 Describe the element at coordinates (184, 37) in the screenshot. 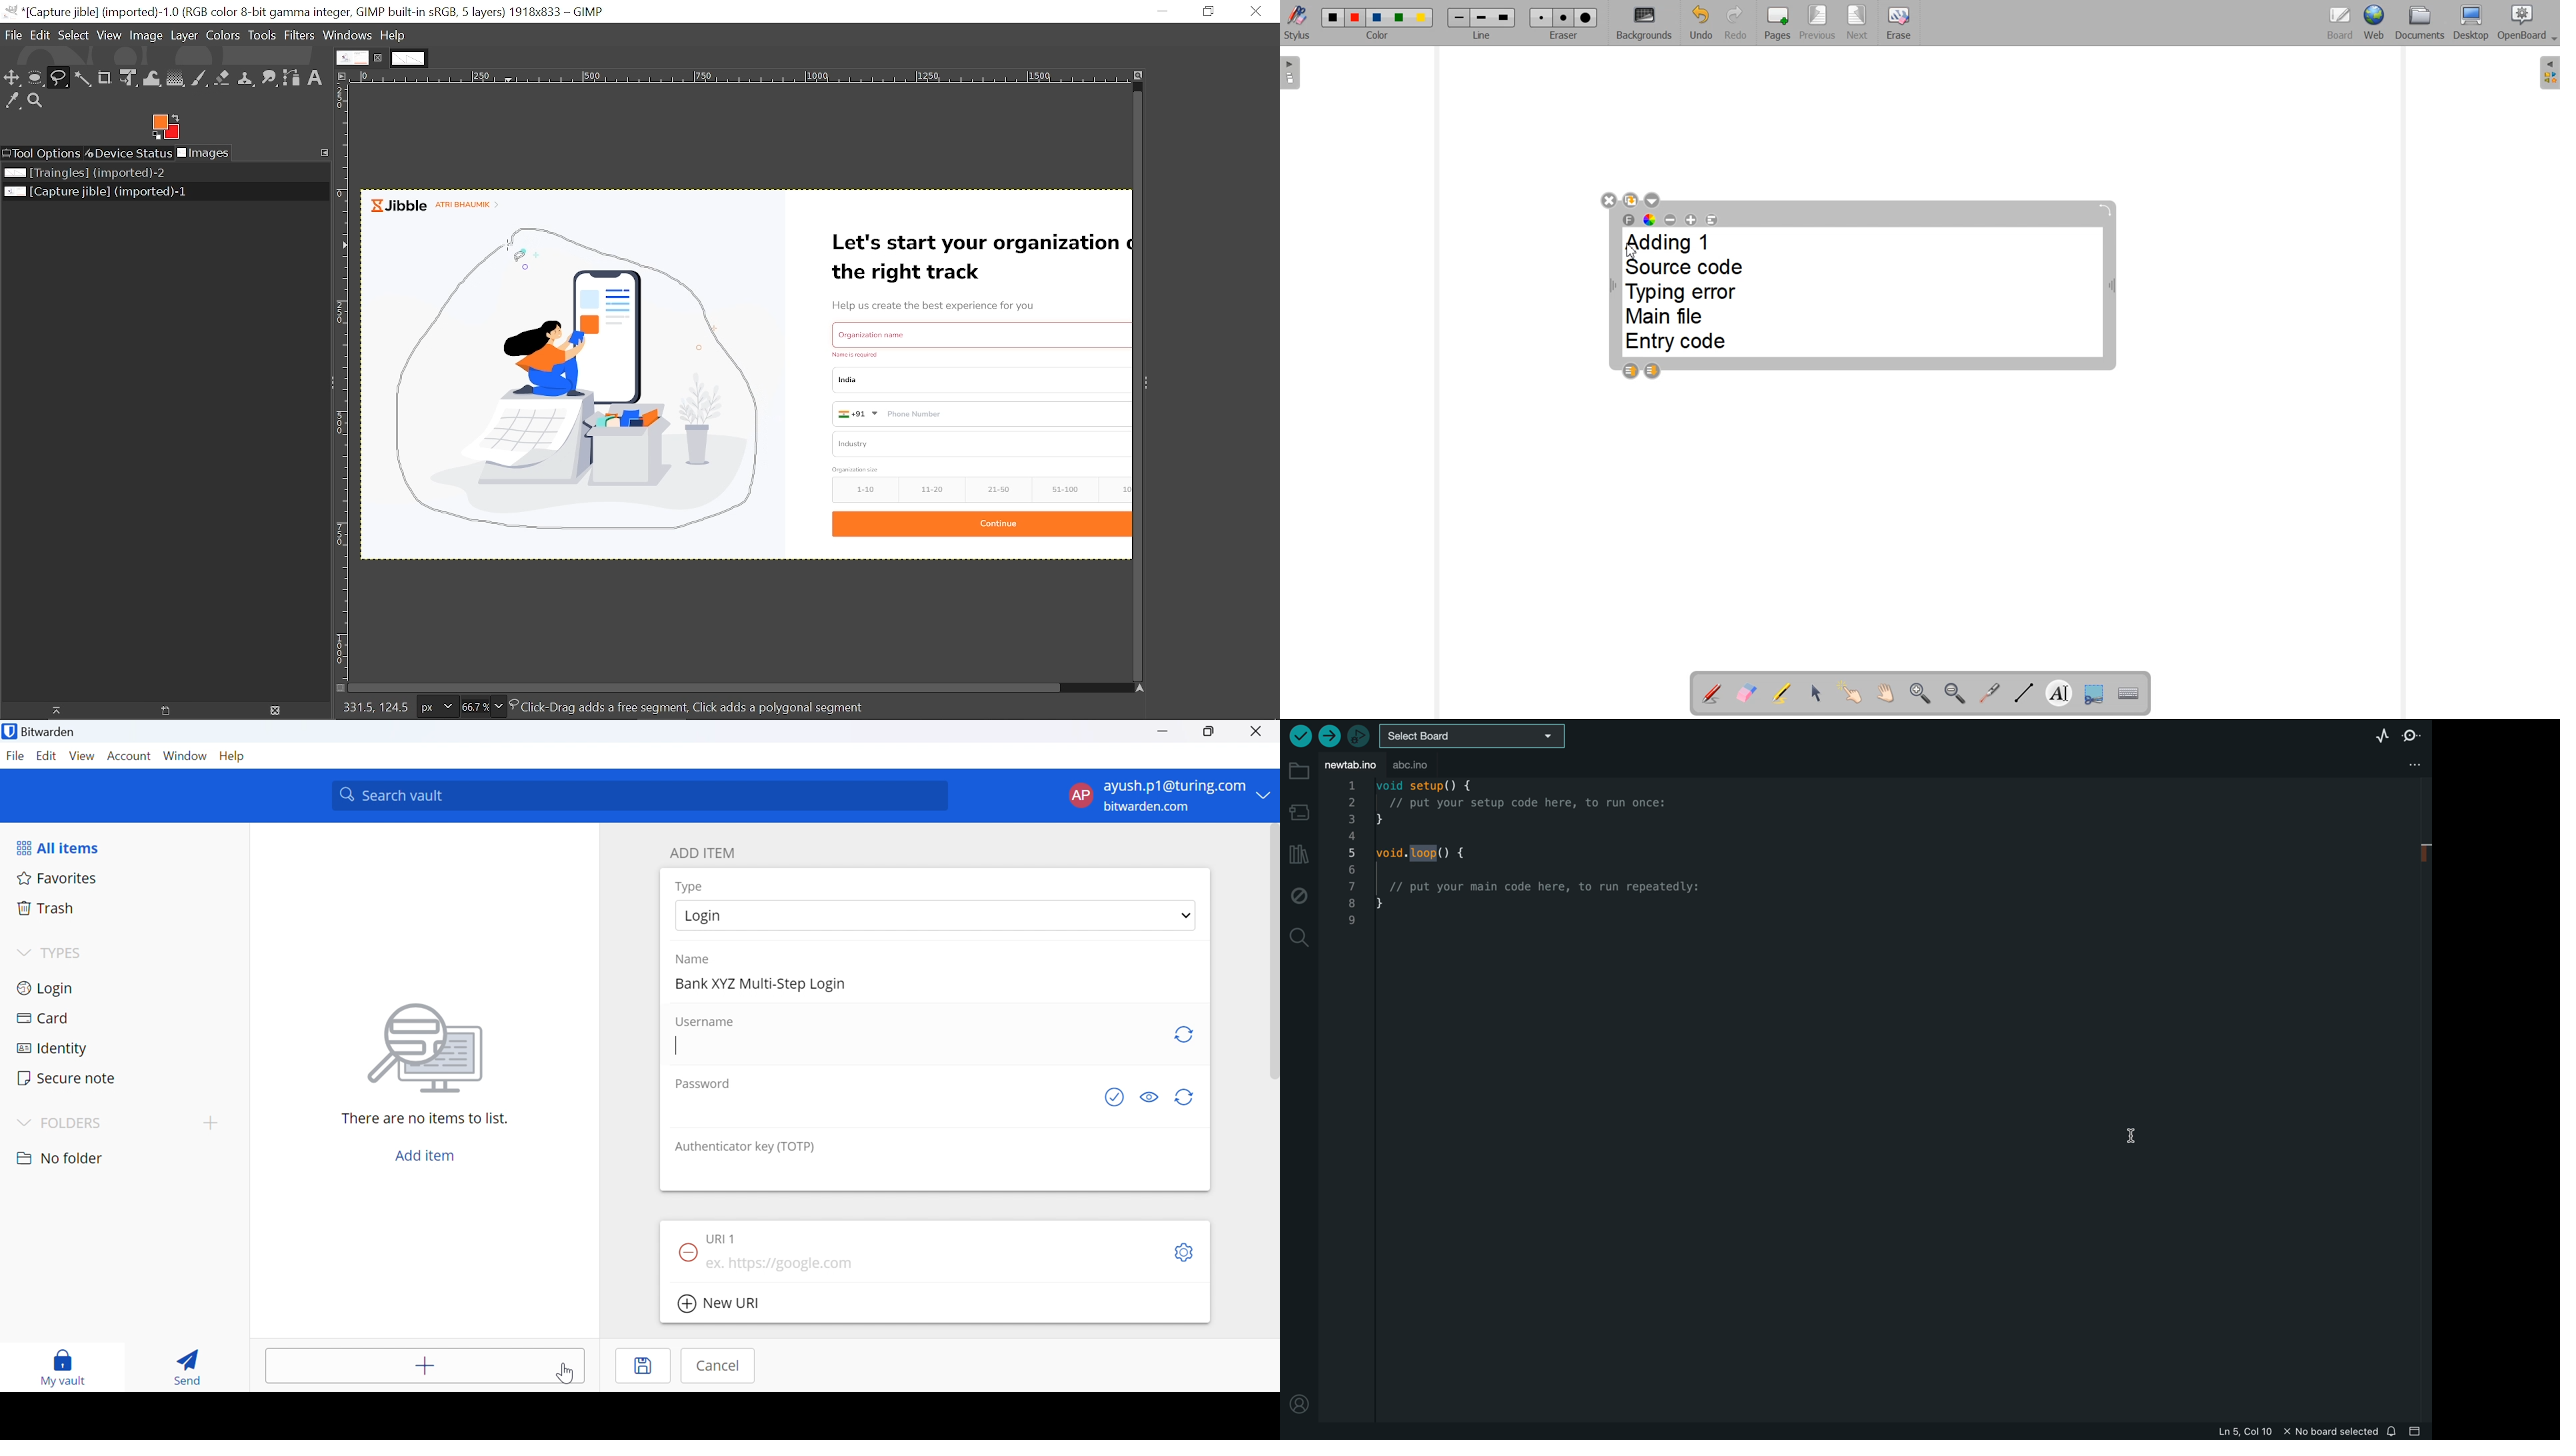

I see `Layer` at that location.